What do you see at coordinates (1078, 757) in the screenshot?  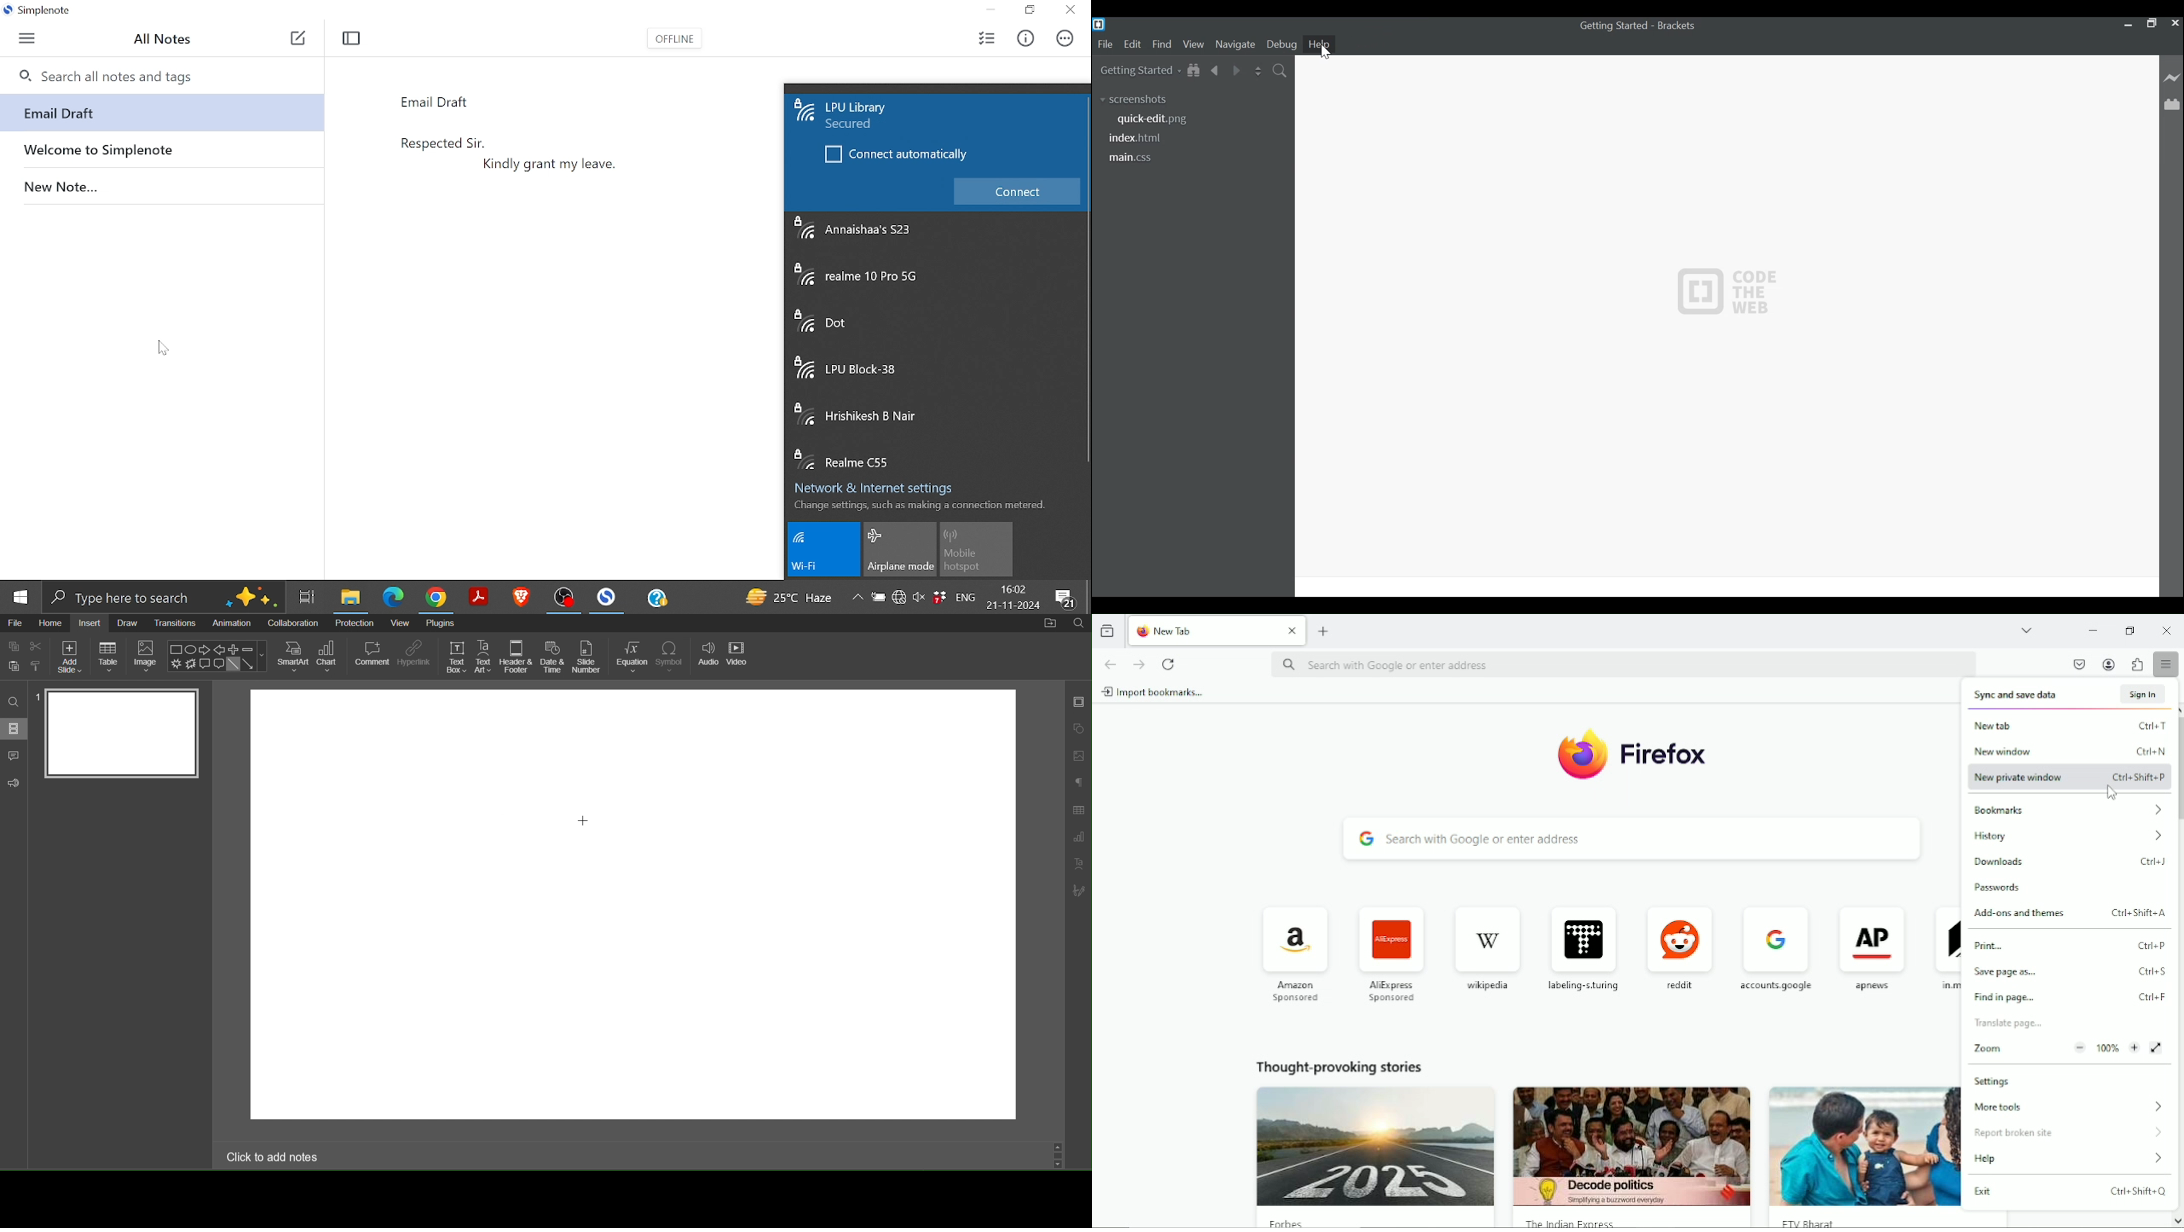 I see `Image Settings` at bounding box center [1078, 757].